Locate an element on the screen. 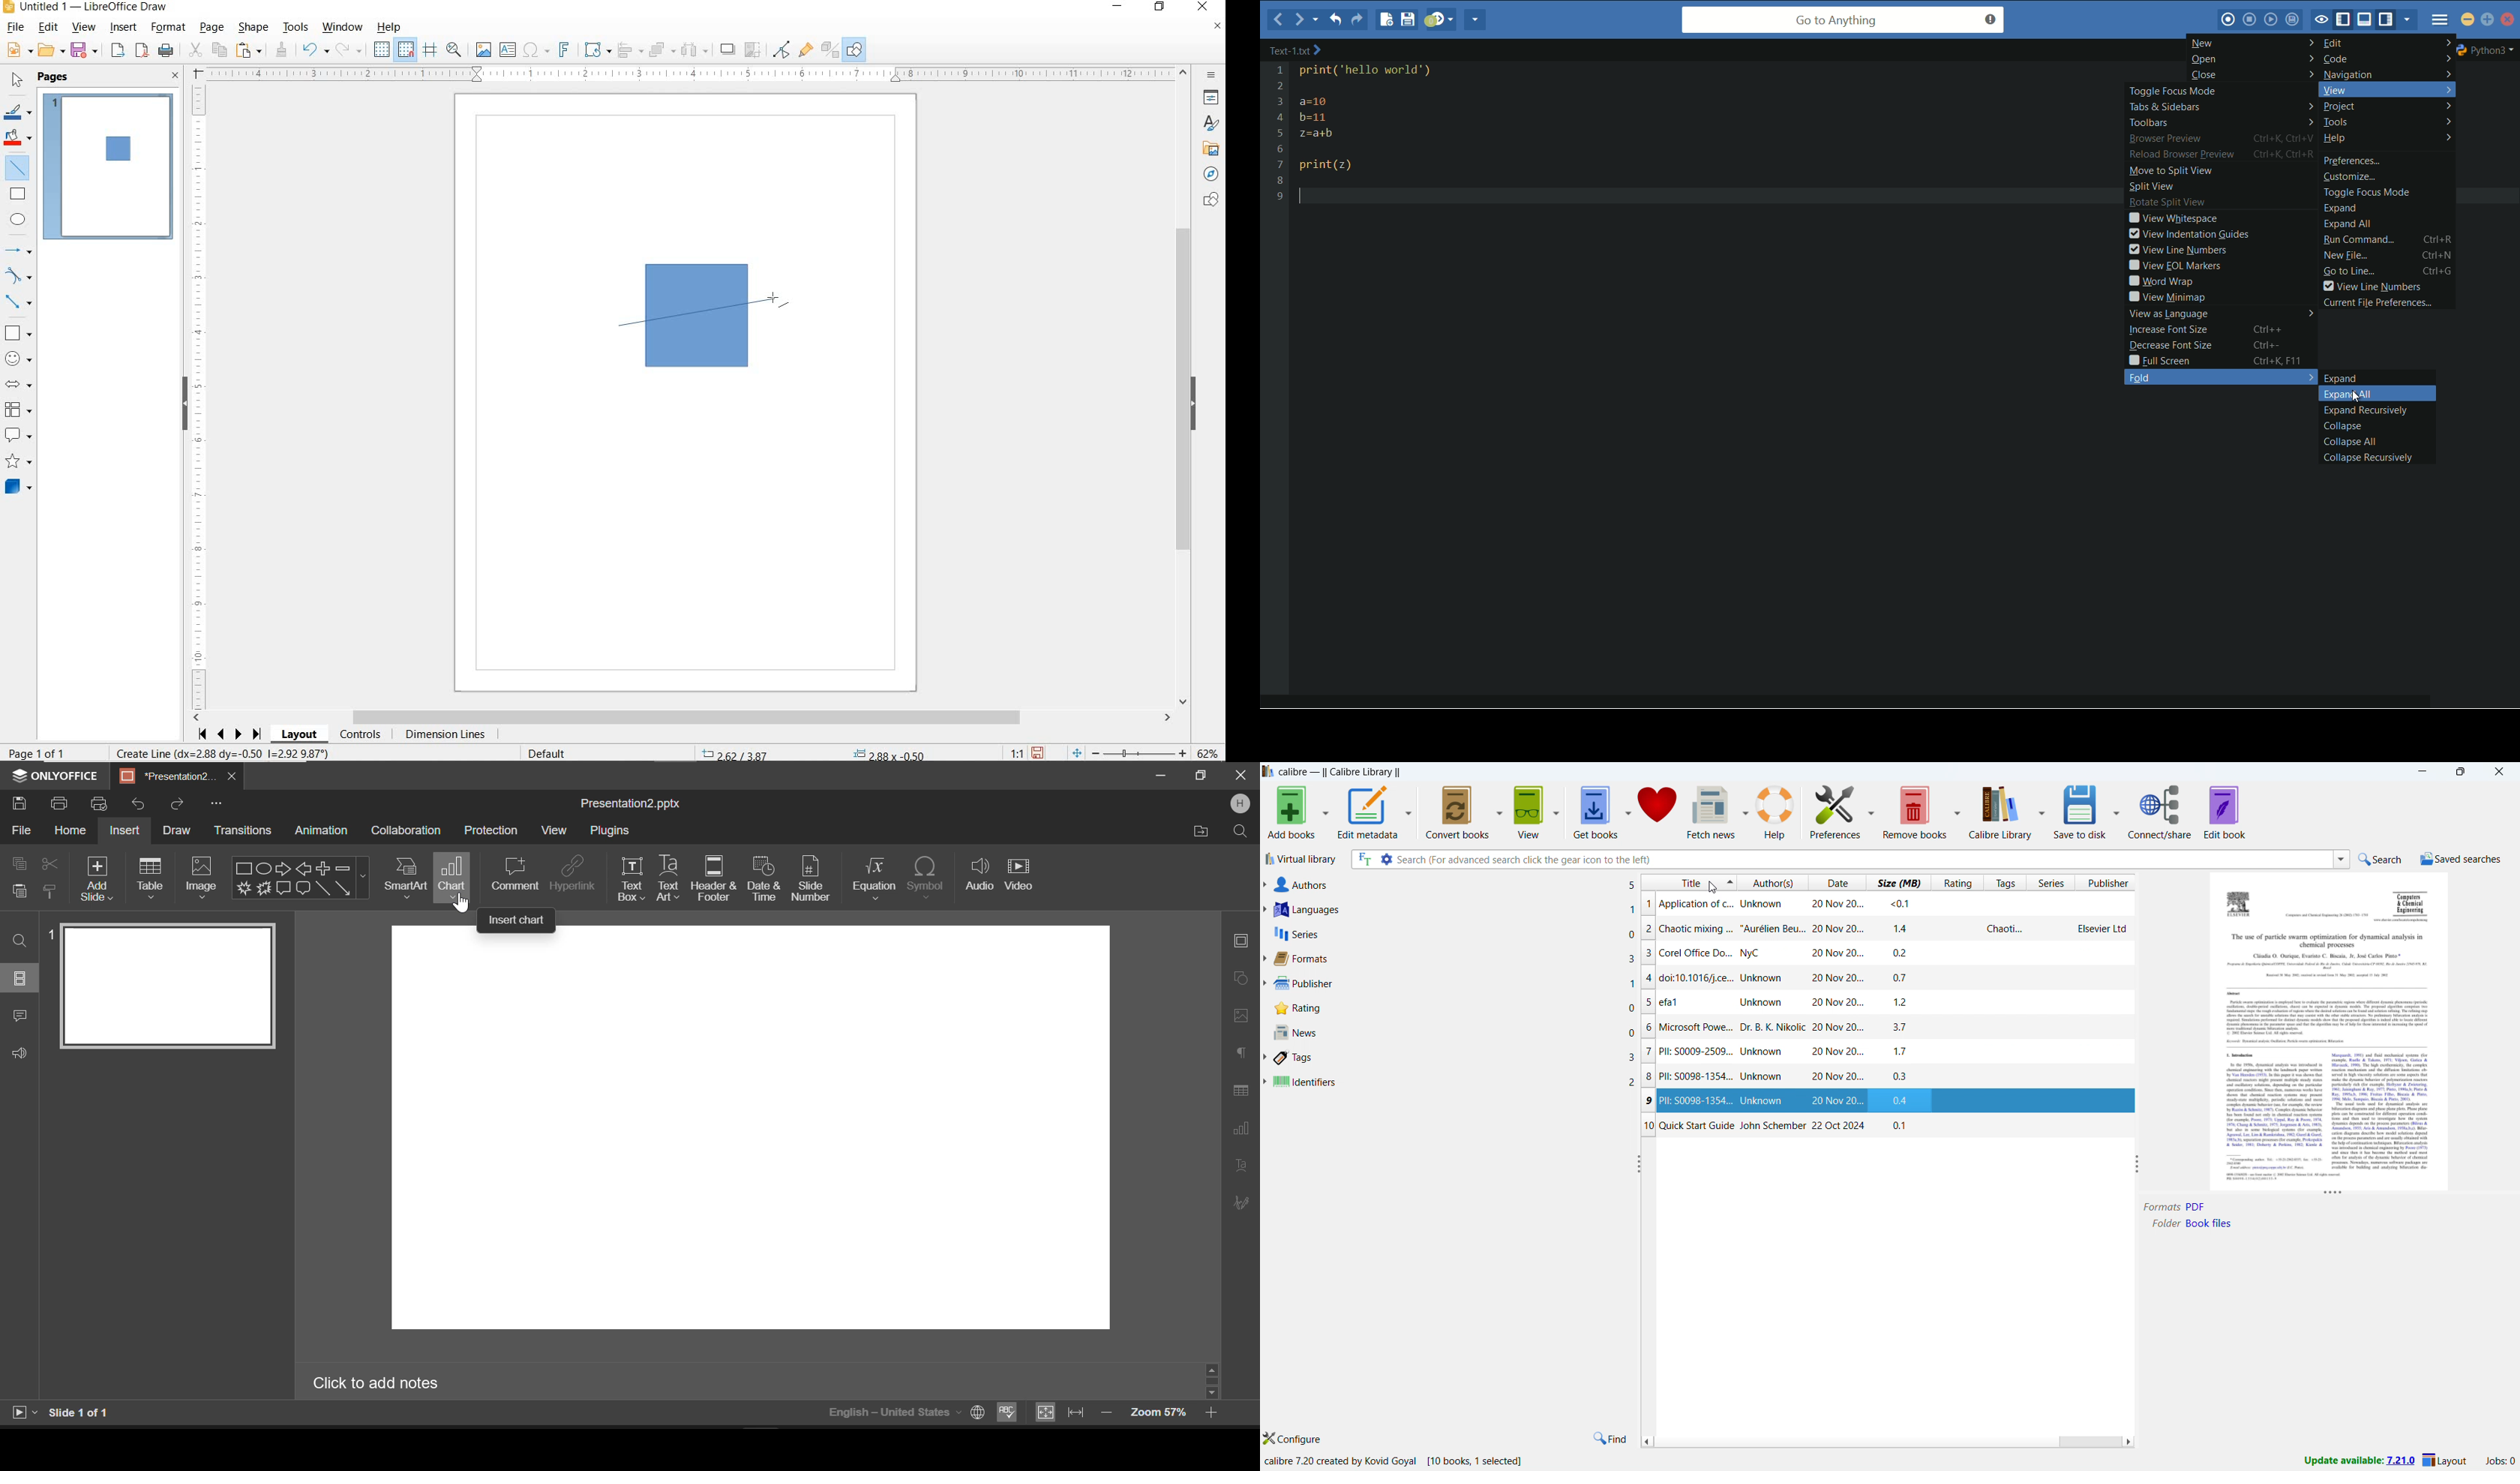 This screenshot has height=1484, width=2520. INSERT is located at coordinates (124, 28).